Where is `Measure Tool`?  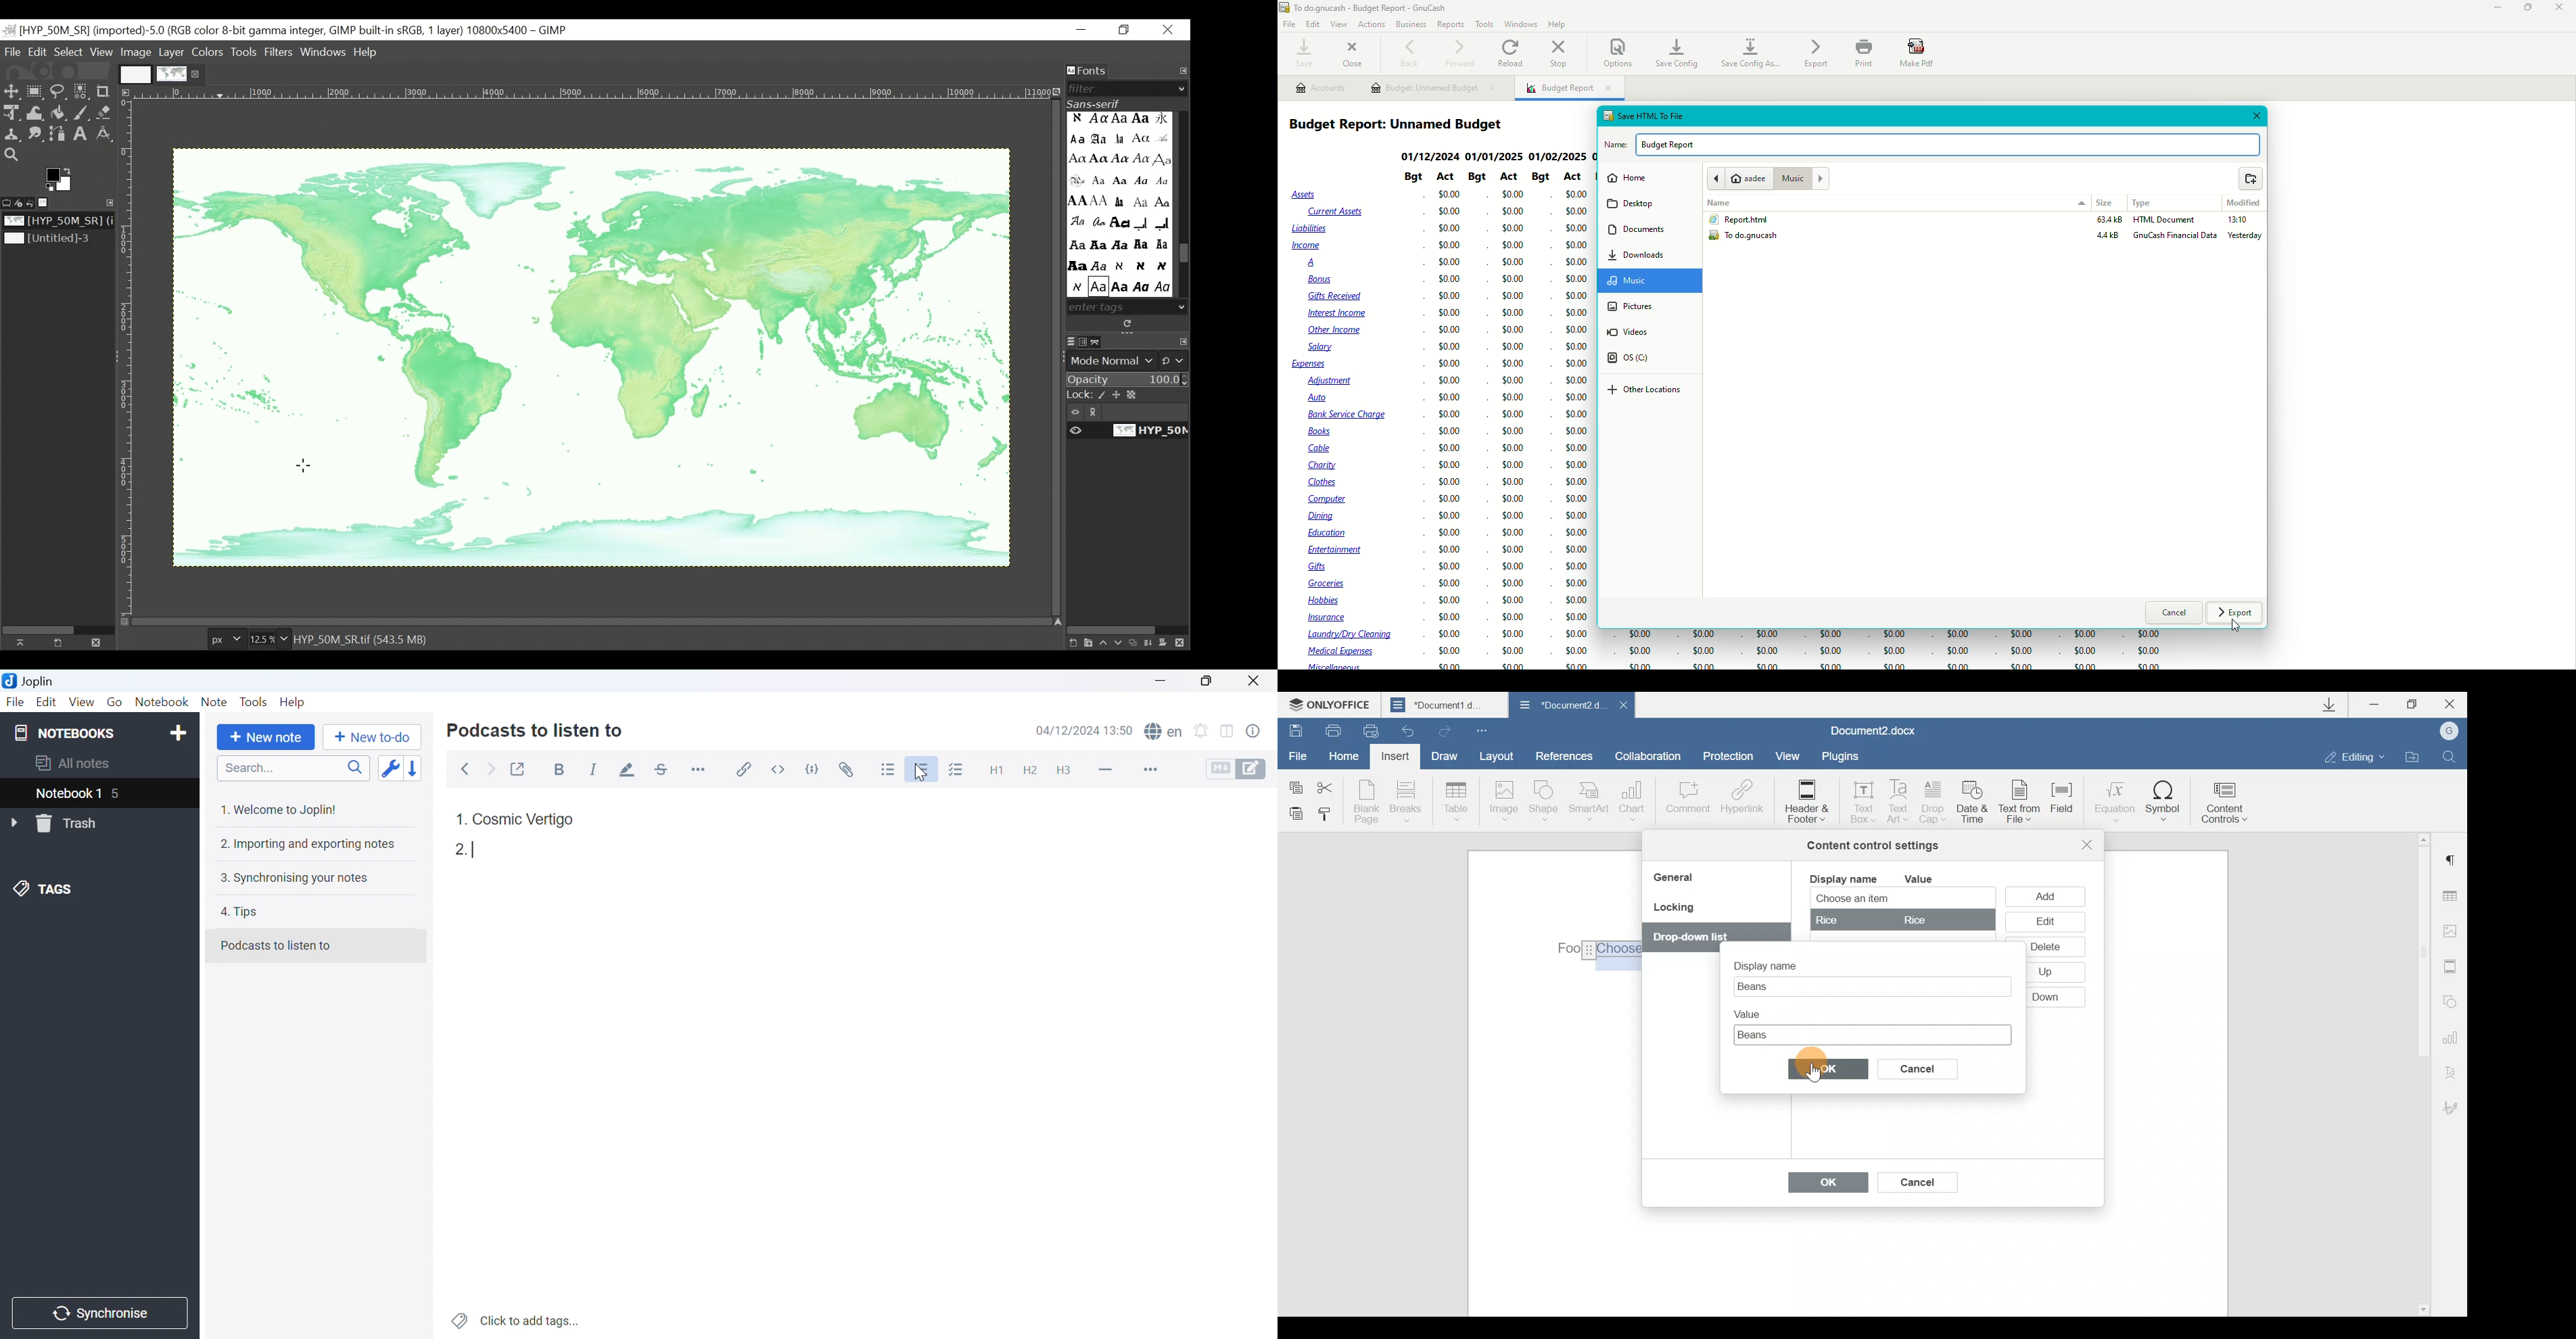
Measure Tool is located at coordinates (103, 133).